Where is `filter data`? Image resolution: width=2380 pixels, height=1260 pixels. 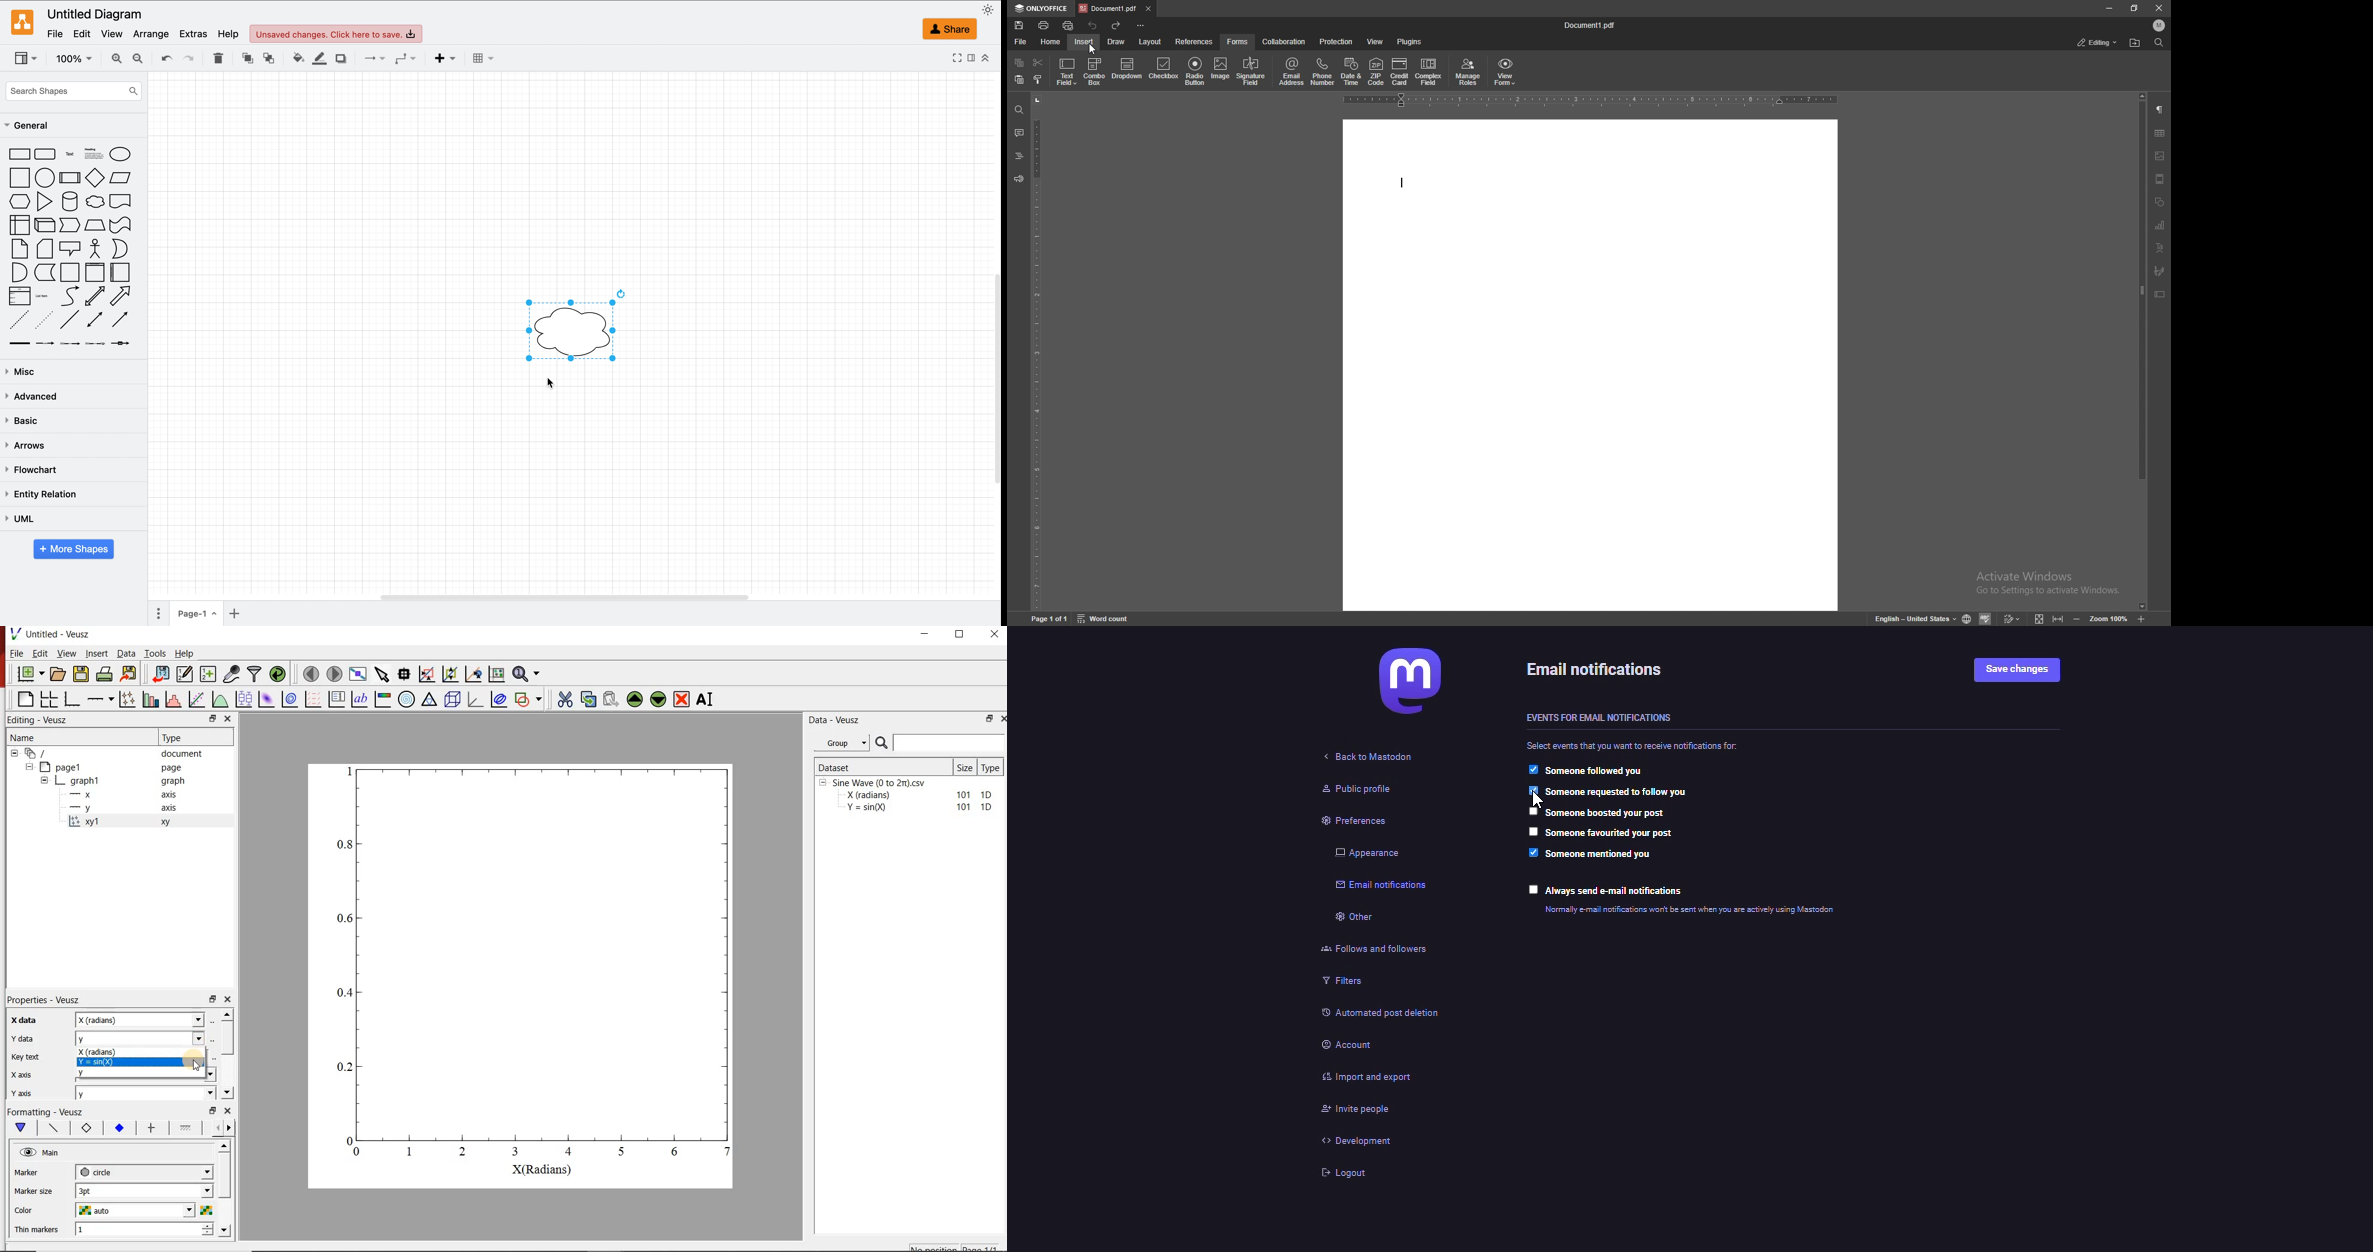
filter data is located at coordinates (255, 674).